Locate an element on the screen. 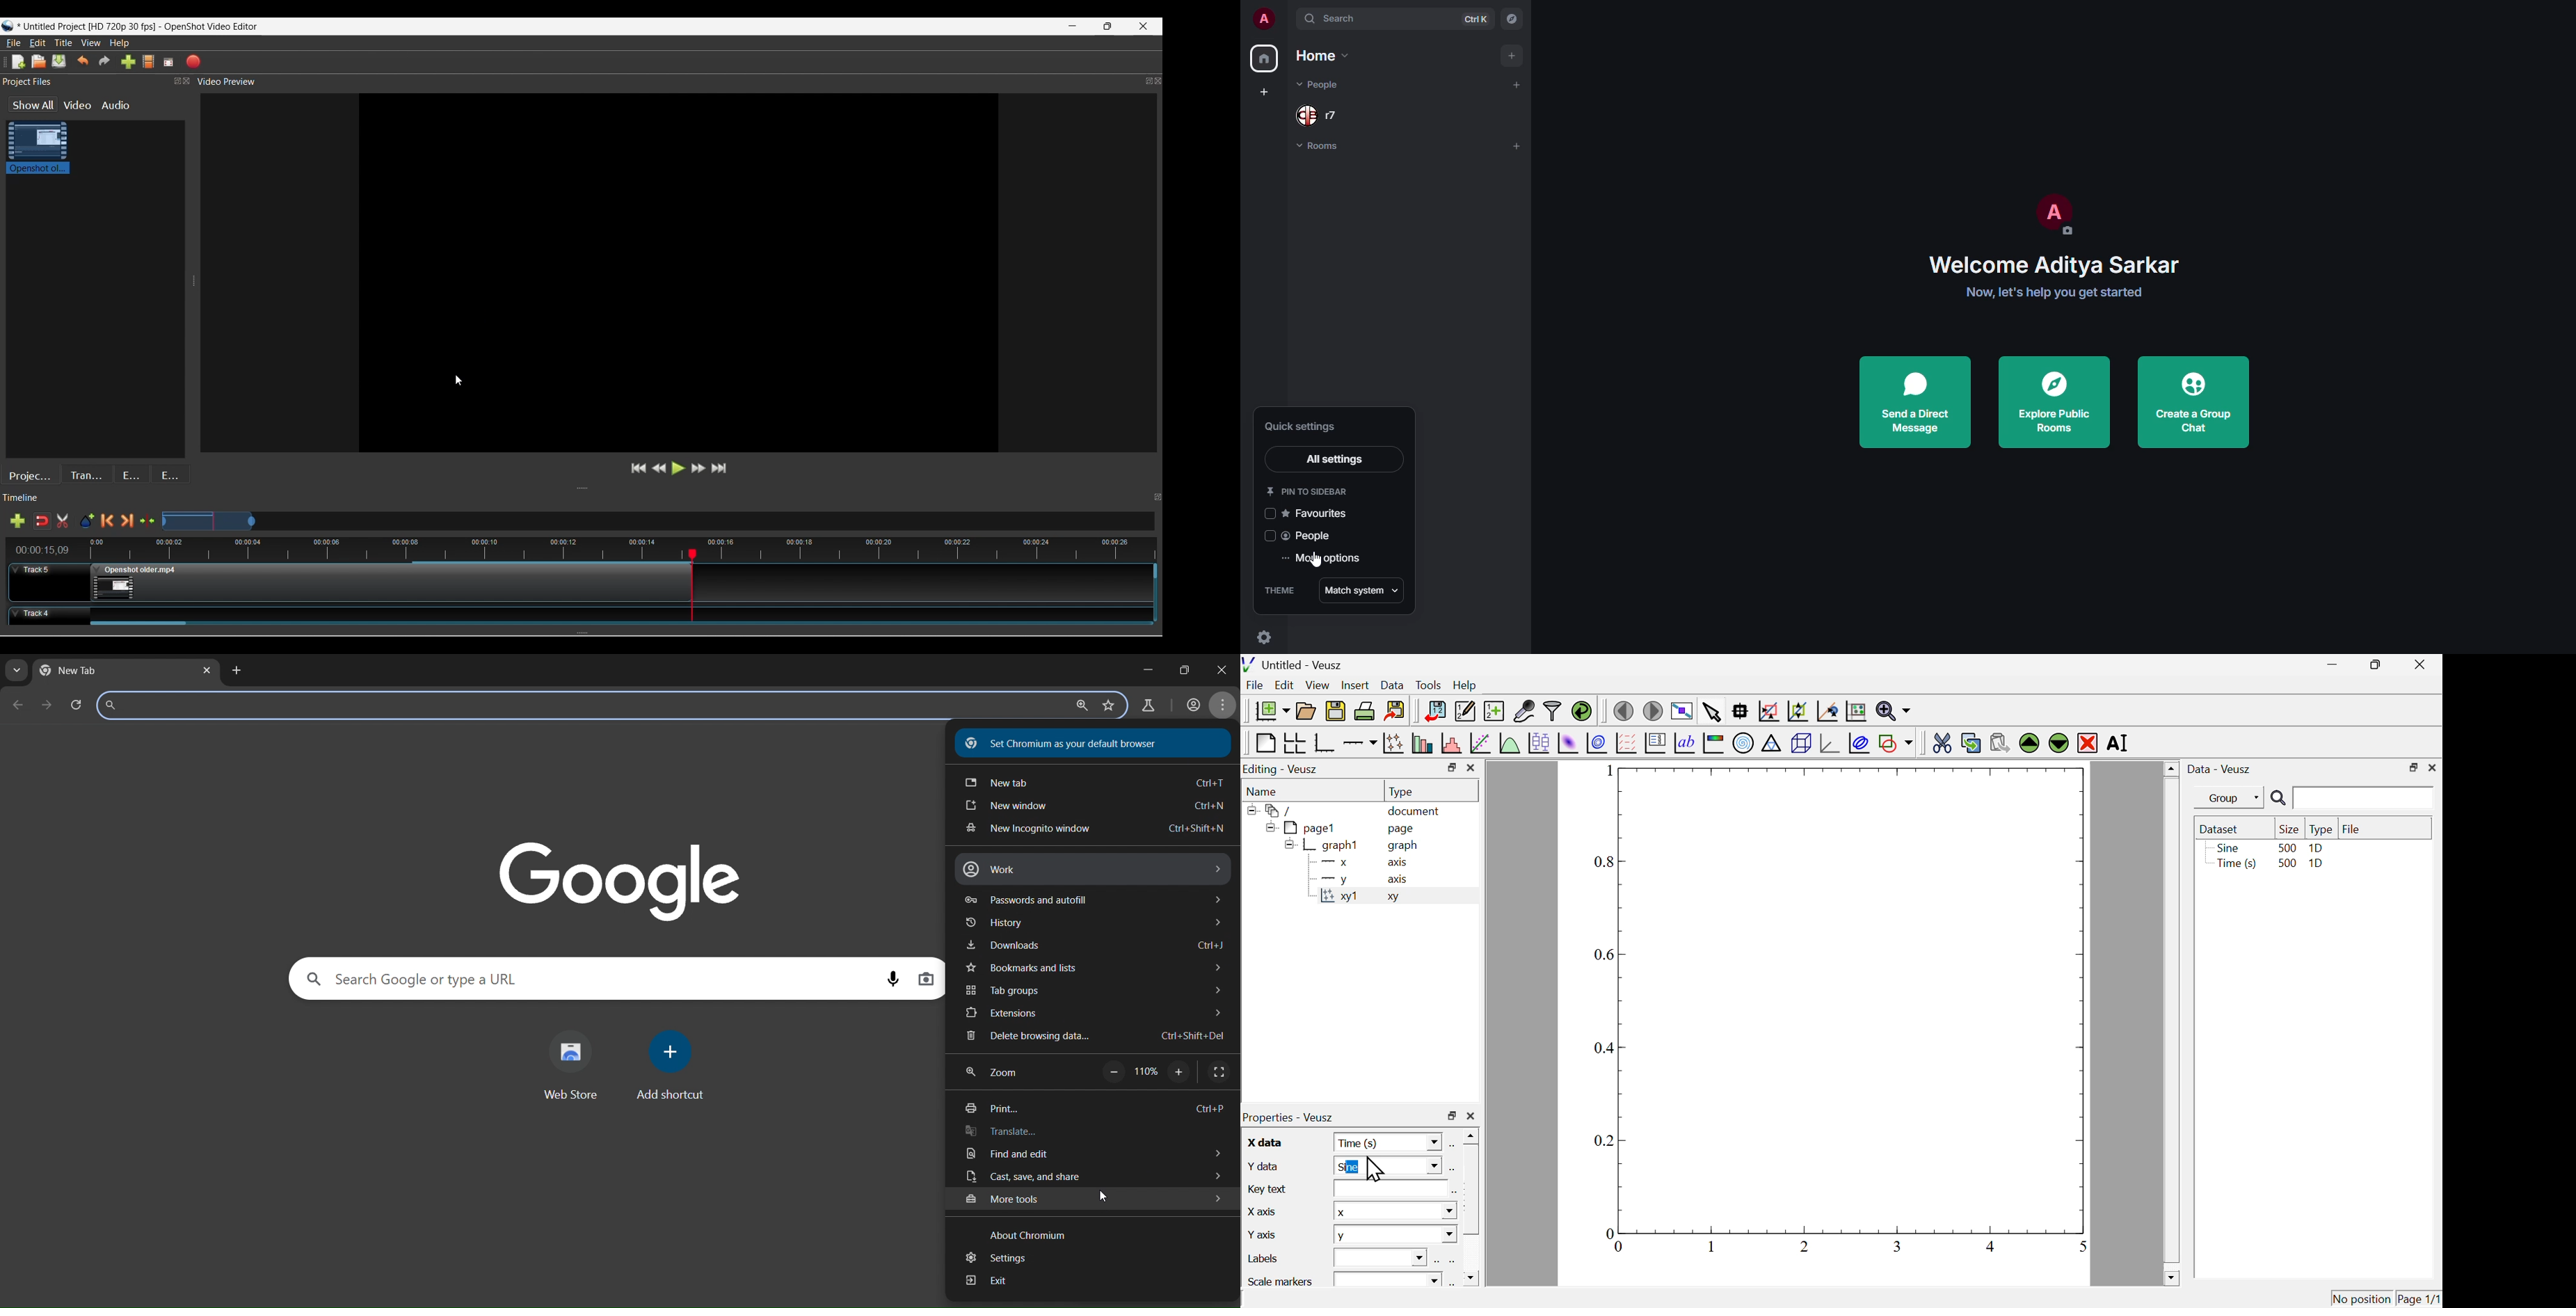 The height and width of the screenshot is (1316, 2576). file is located at coordinates (1256, 687).